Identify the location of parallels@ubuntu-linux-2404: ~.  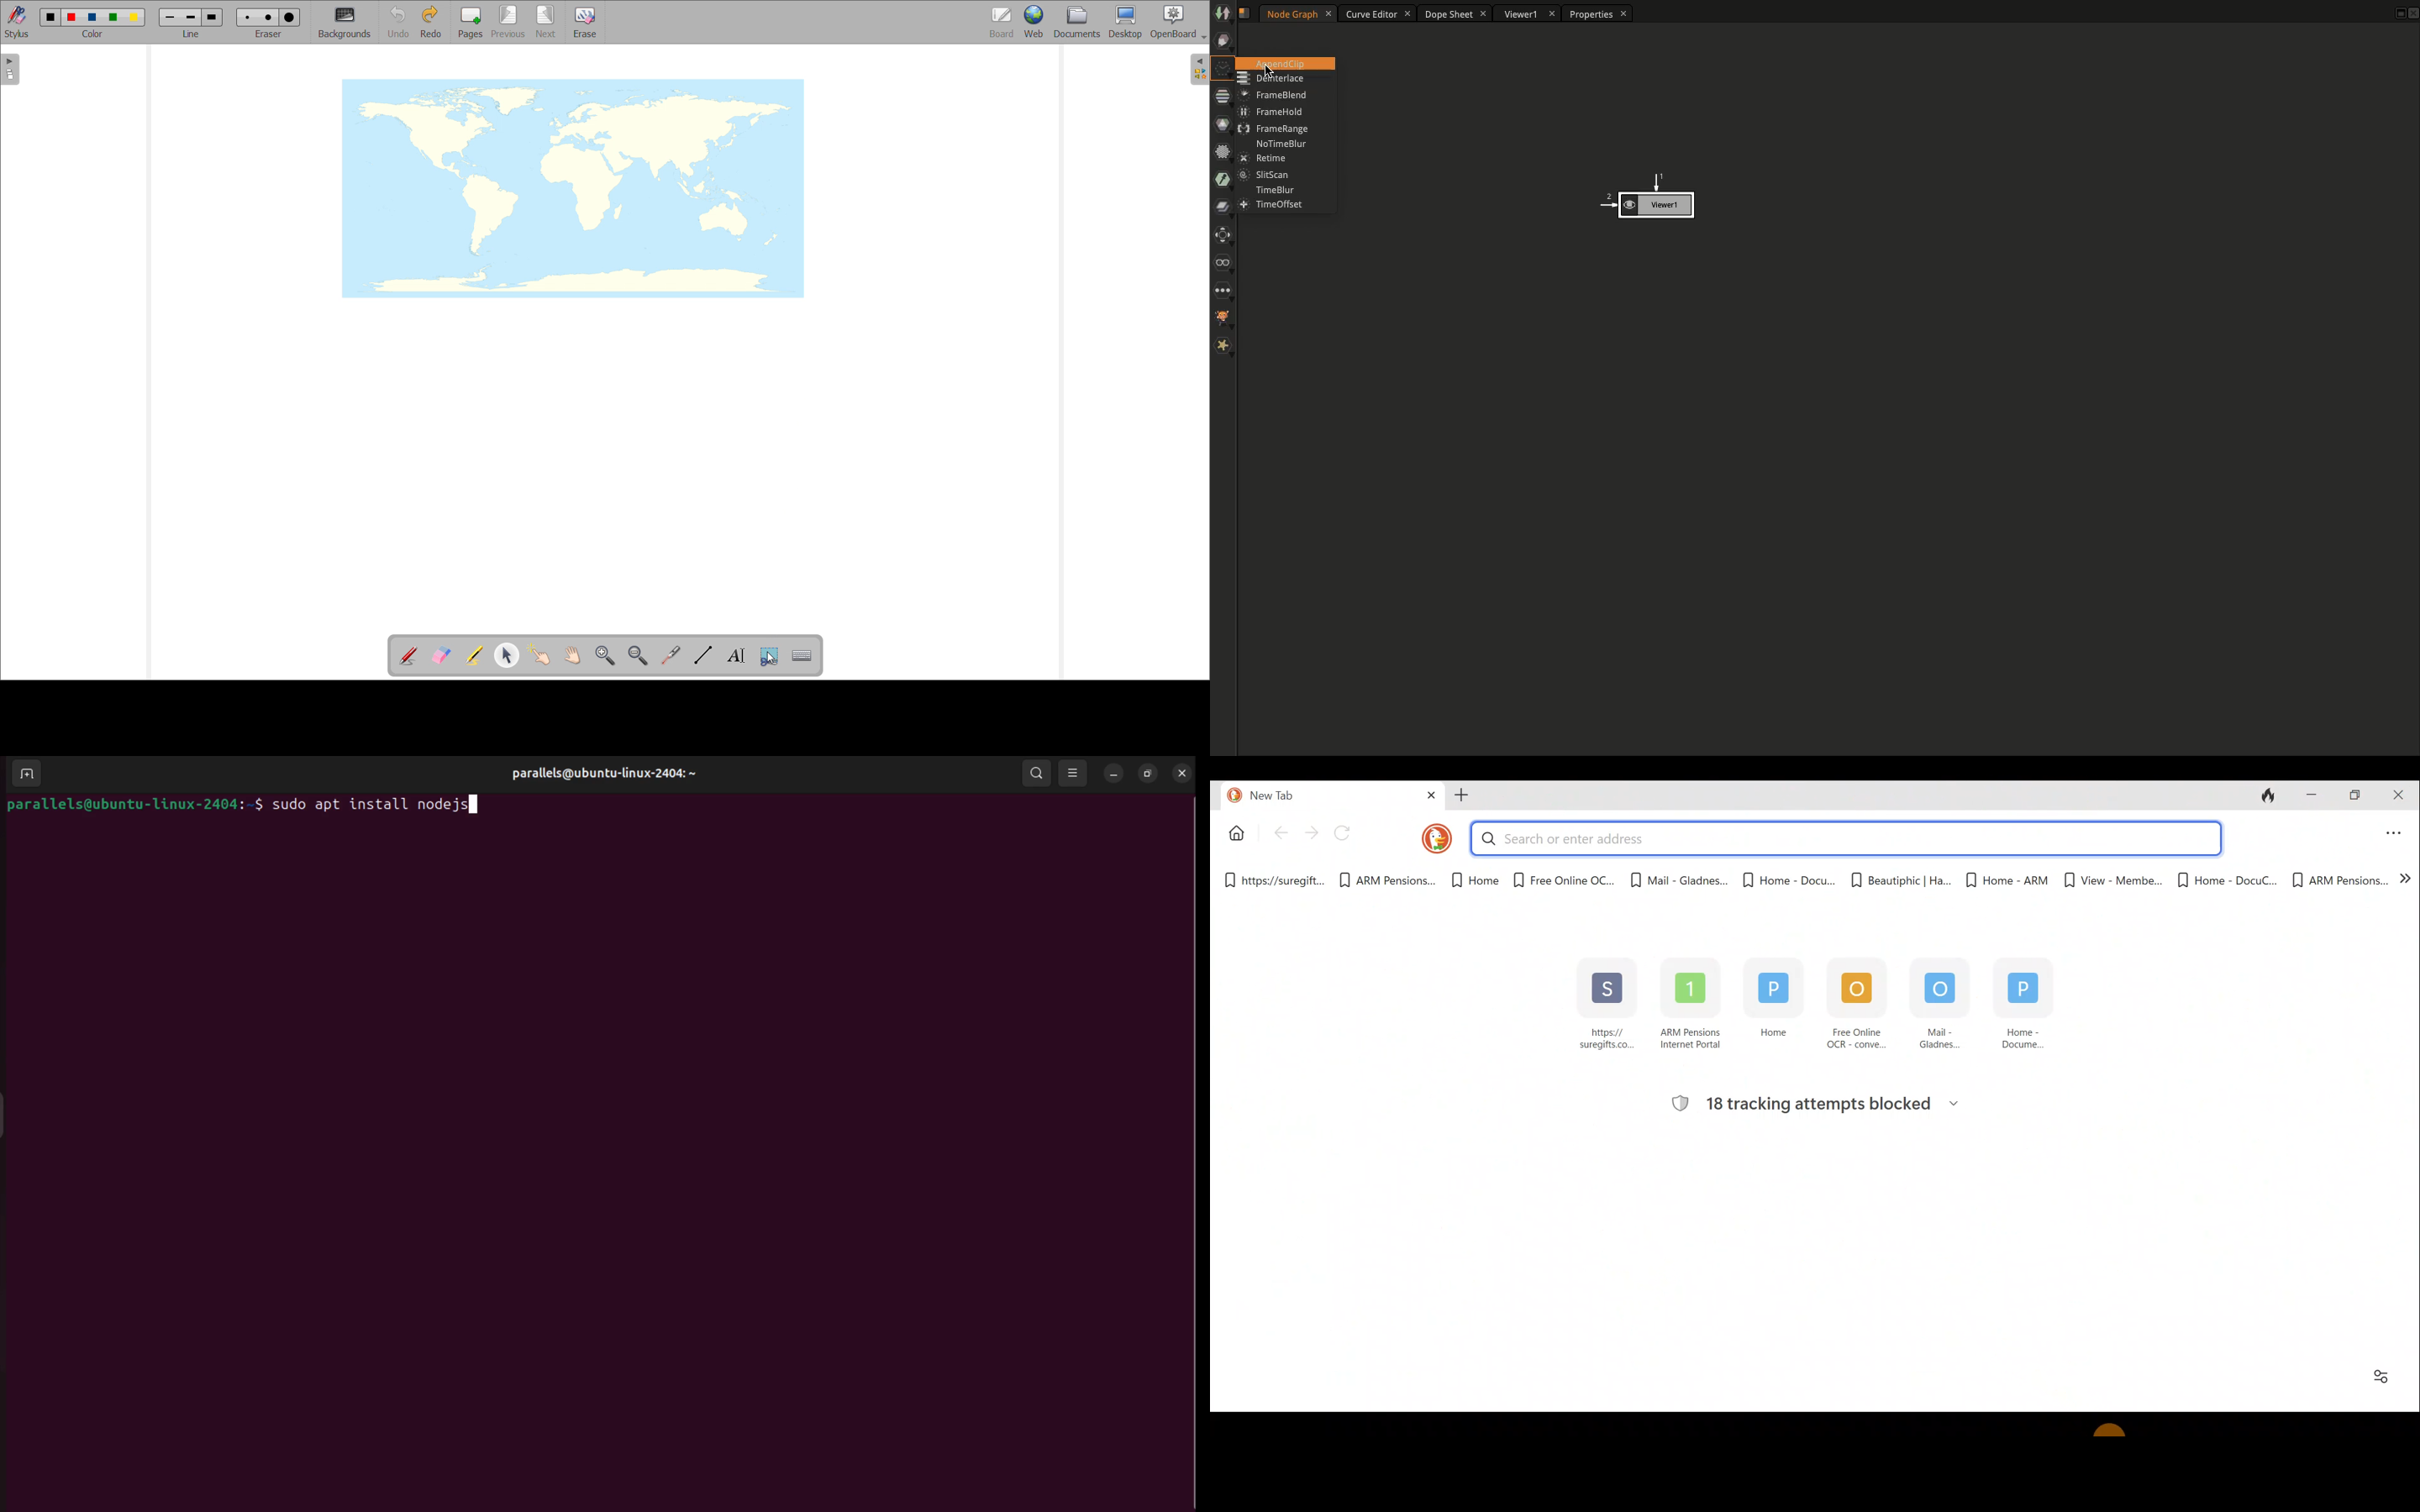
(598, 775).